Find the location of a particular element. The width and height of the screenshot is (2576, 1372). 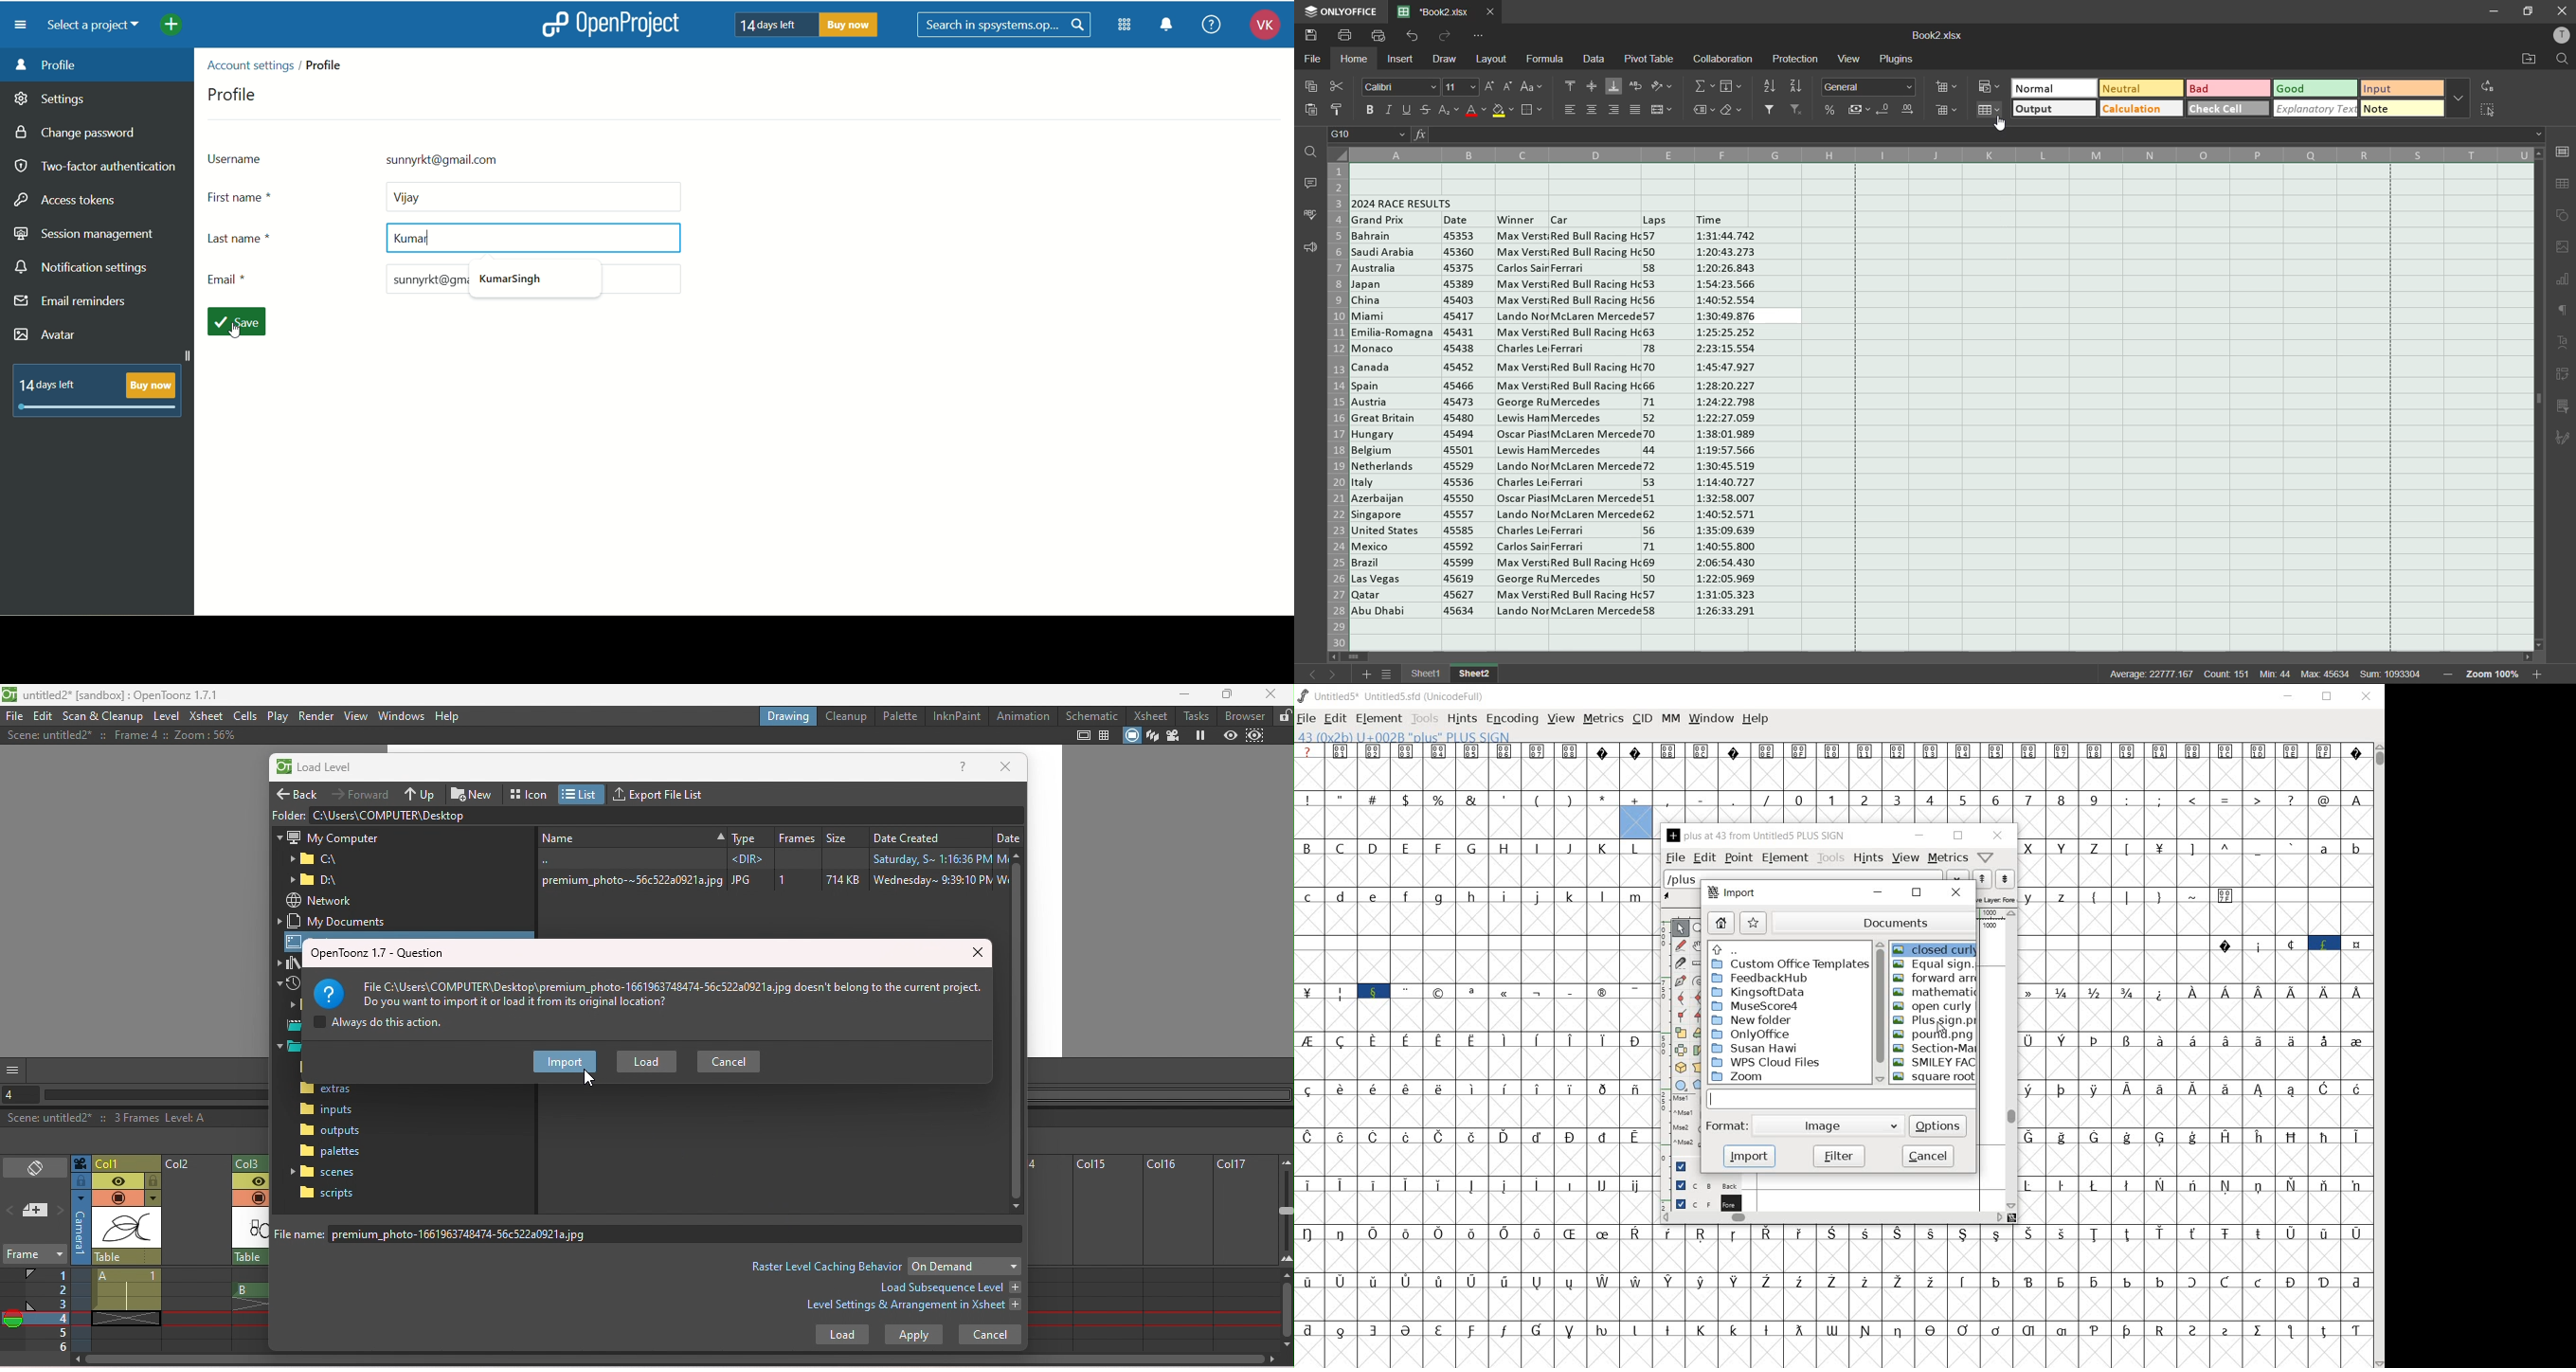

profile is located at coordinates (234, 93).